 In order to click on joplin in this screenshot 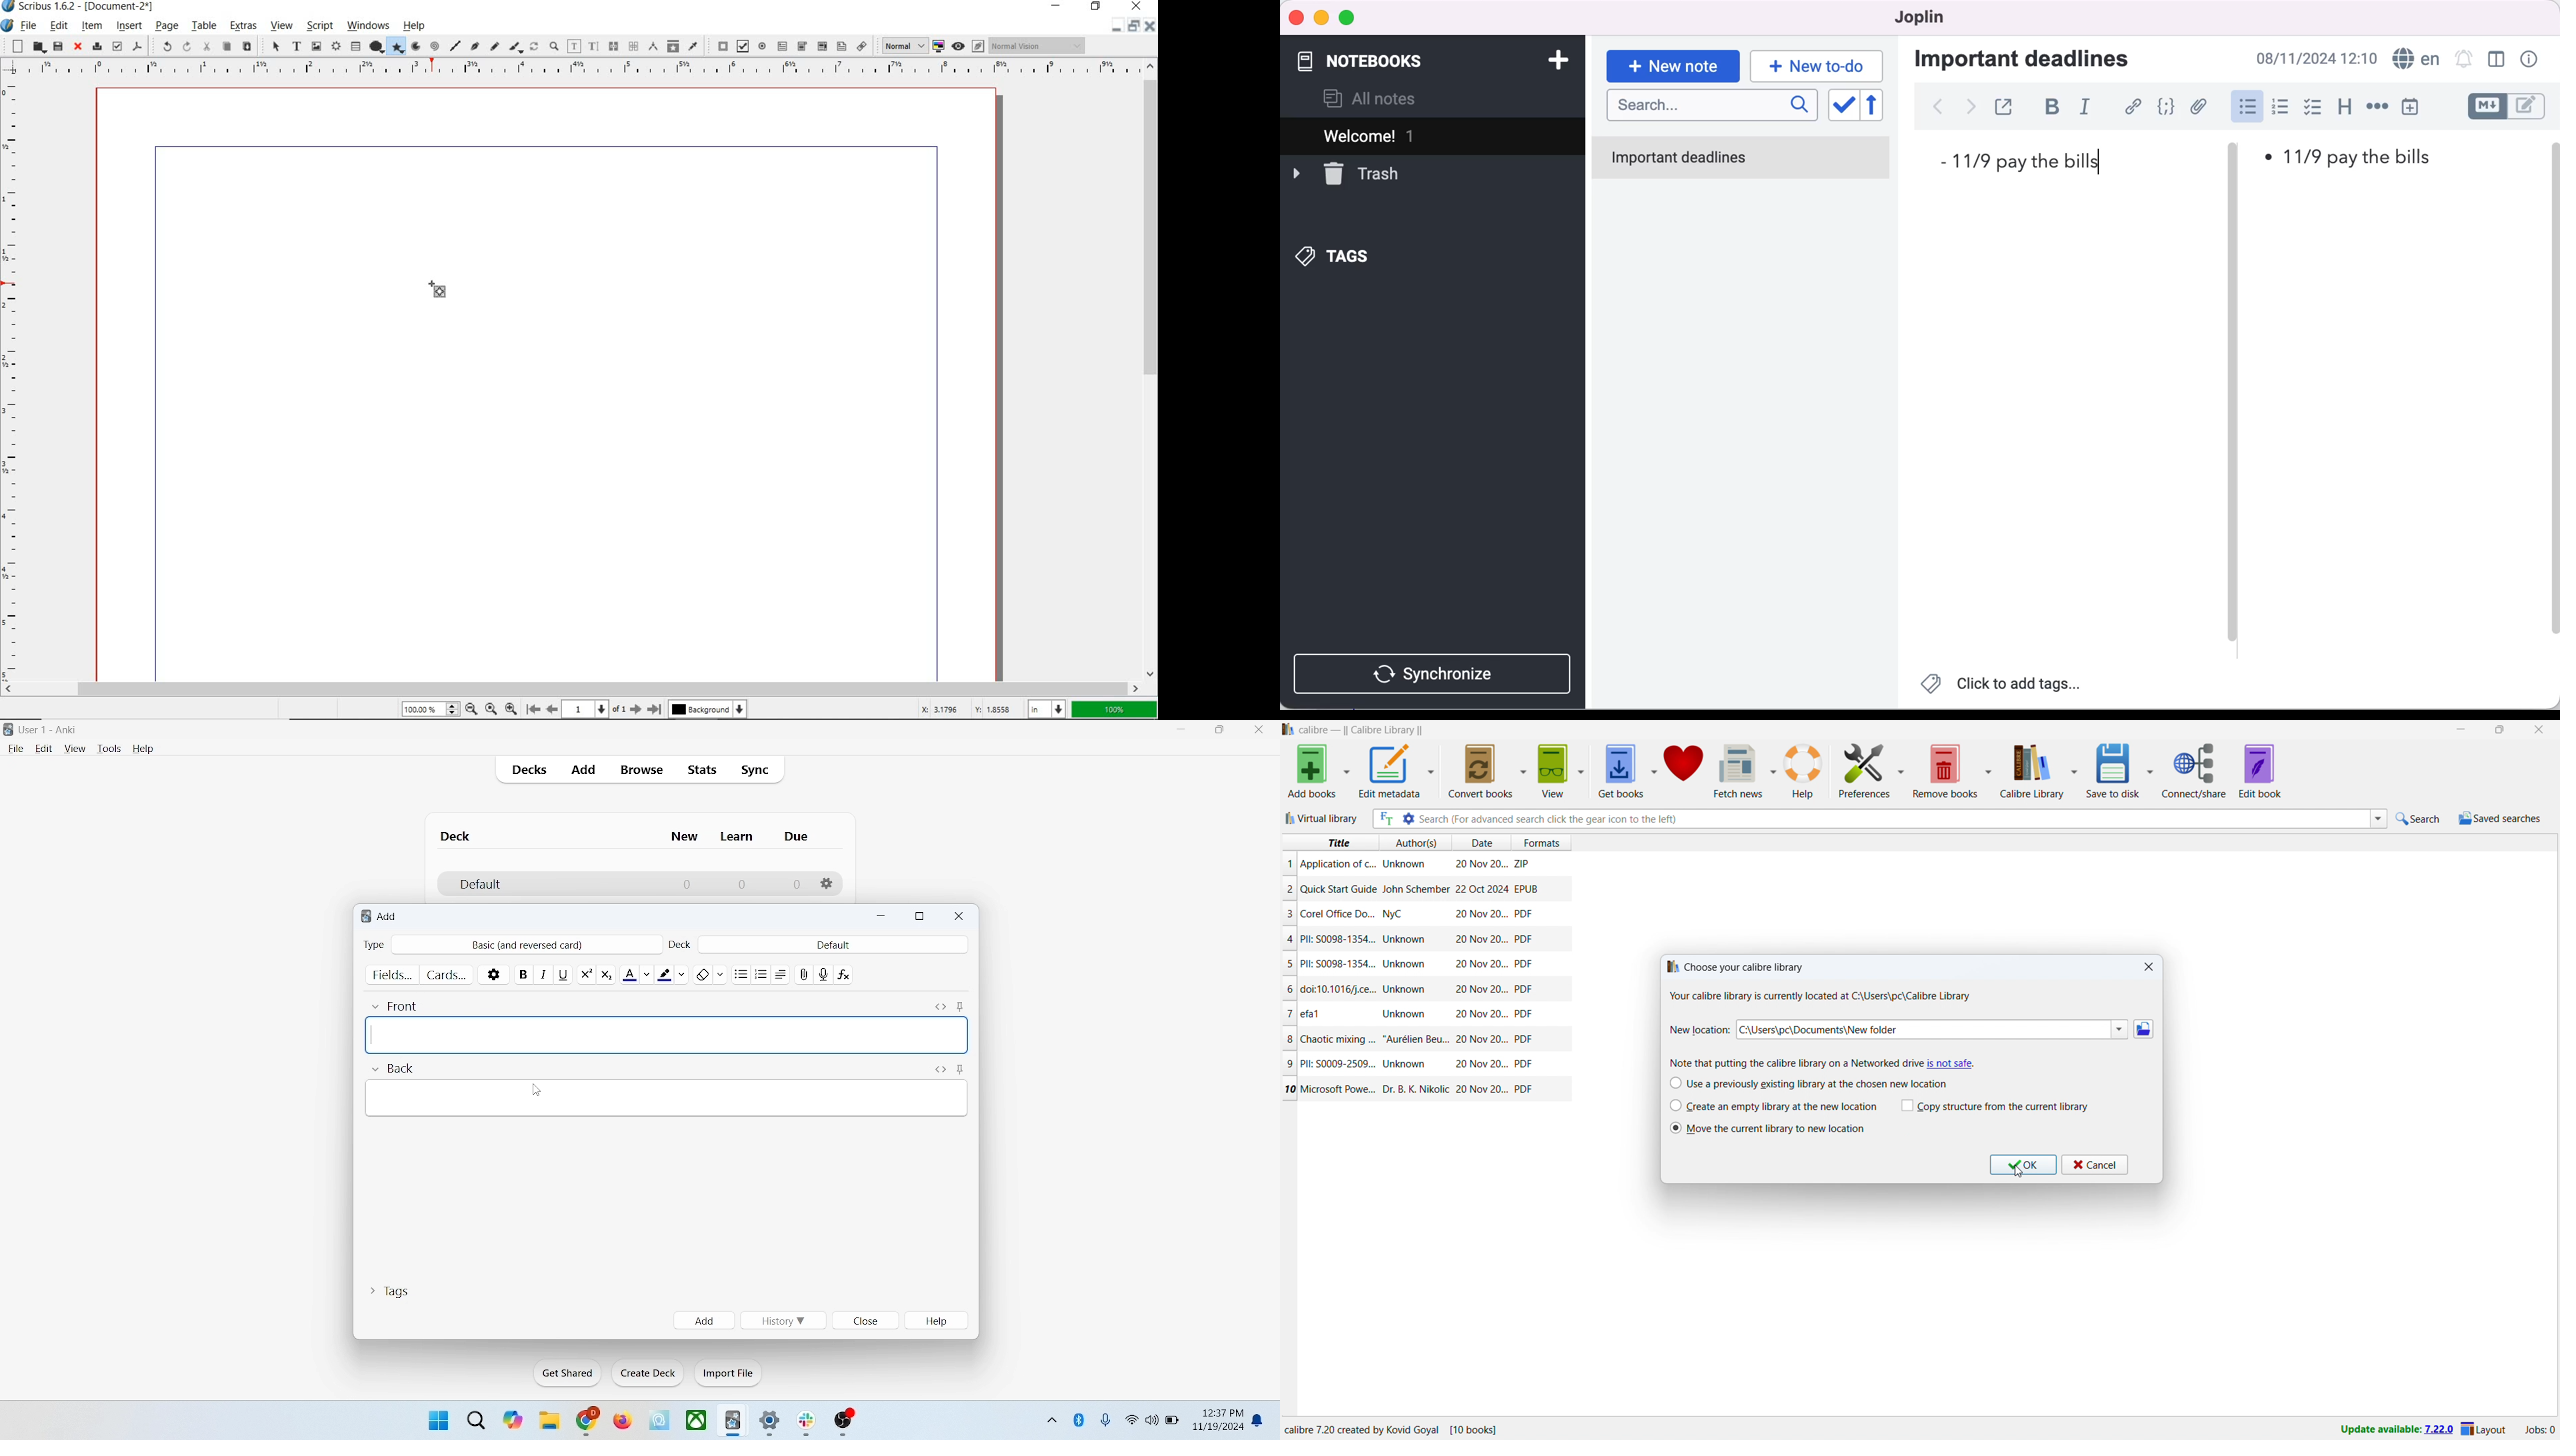, I will do `click(1923, 19)`.